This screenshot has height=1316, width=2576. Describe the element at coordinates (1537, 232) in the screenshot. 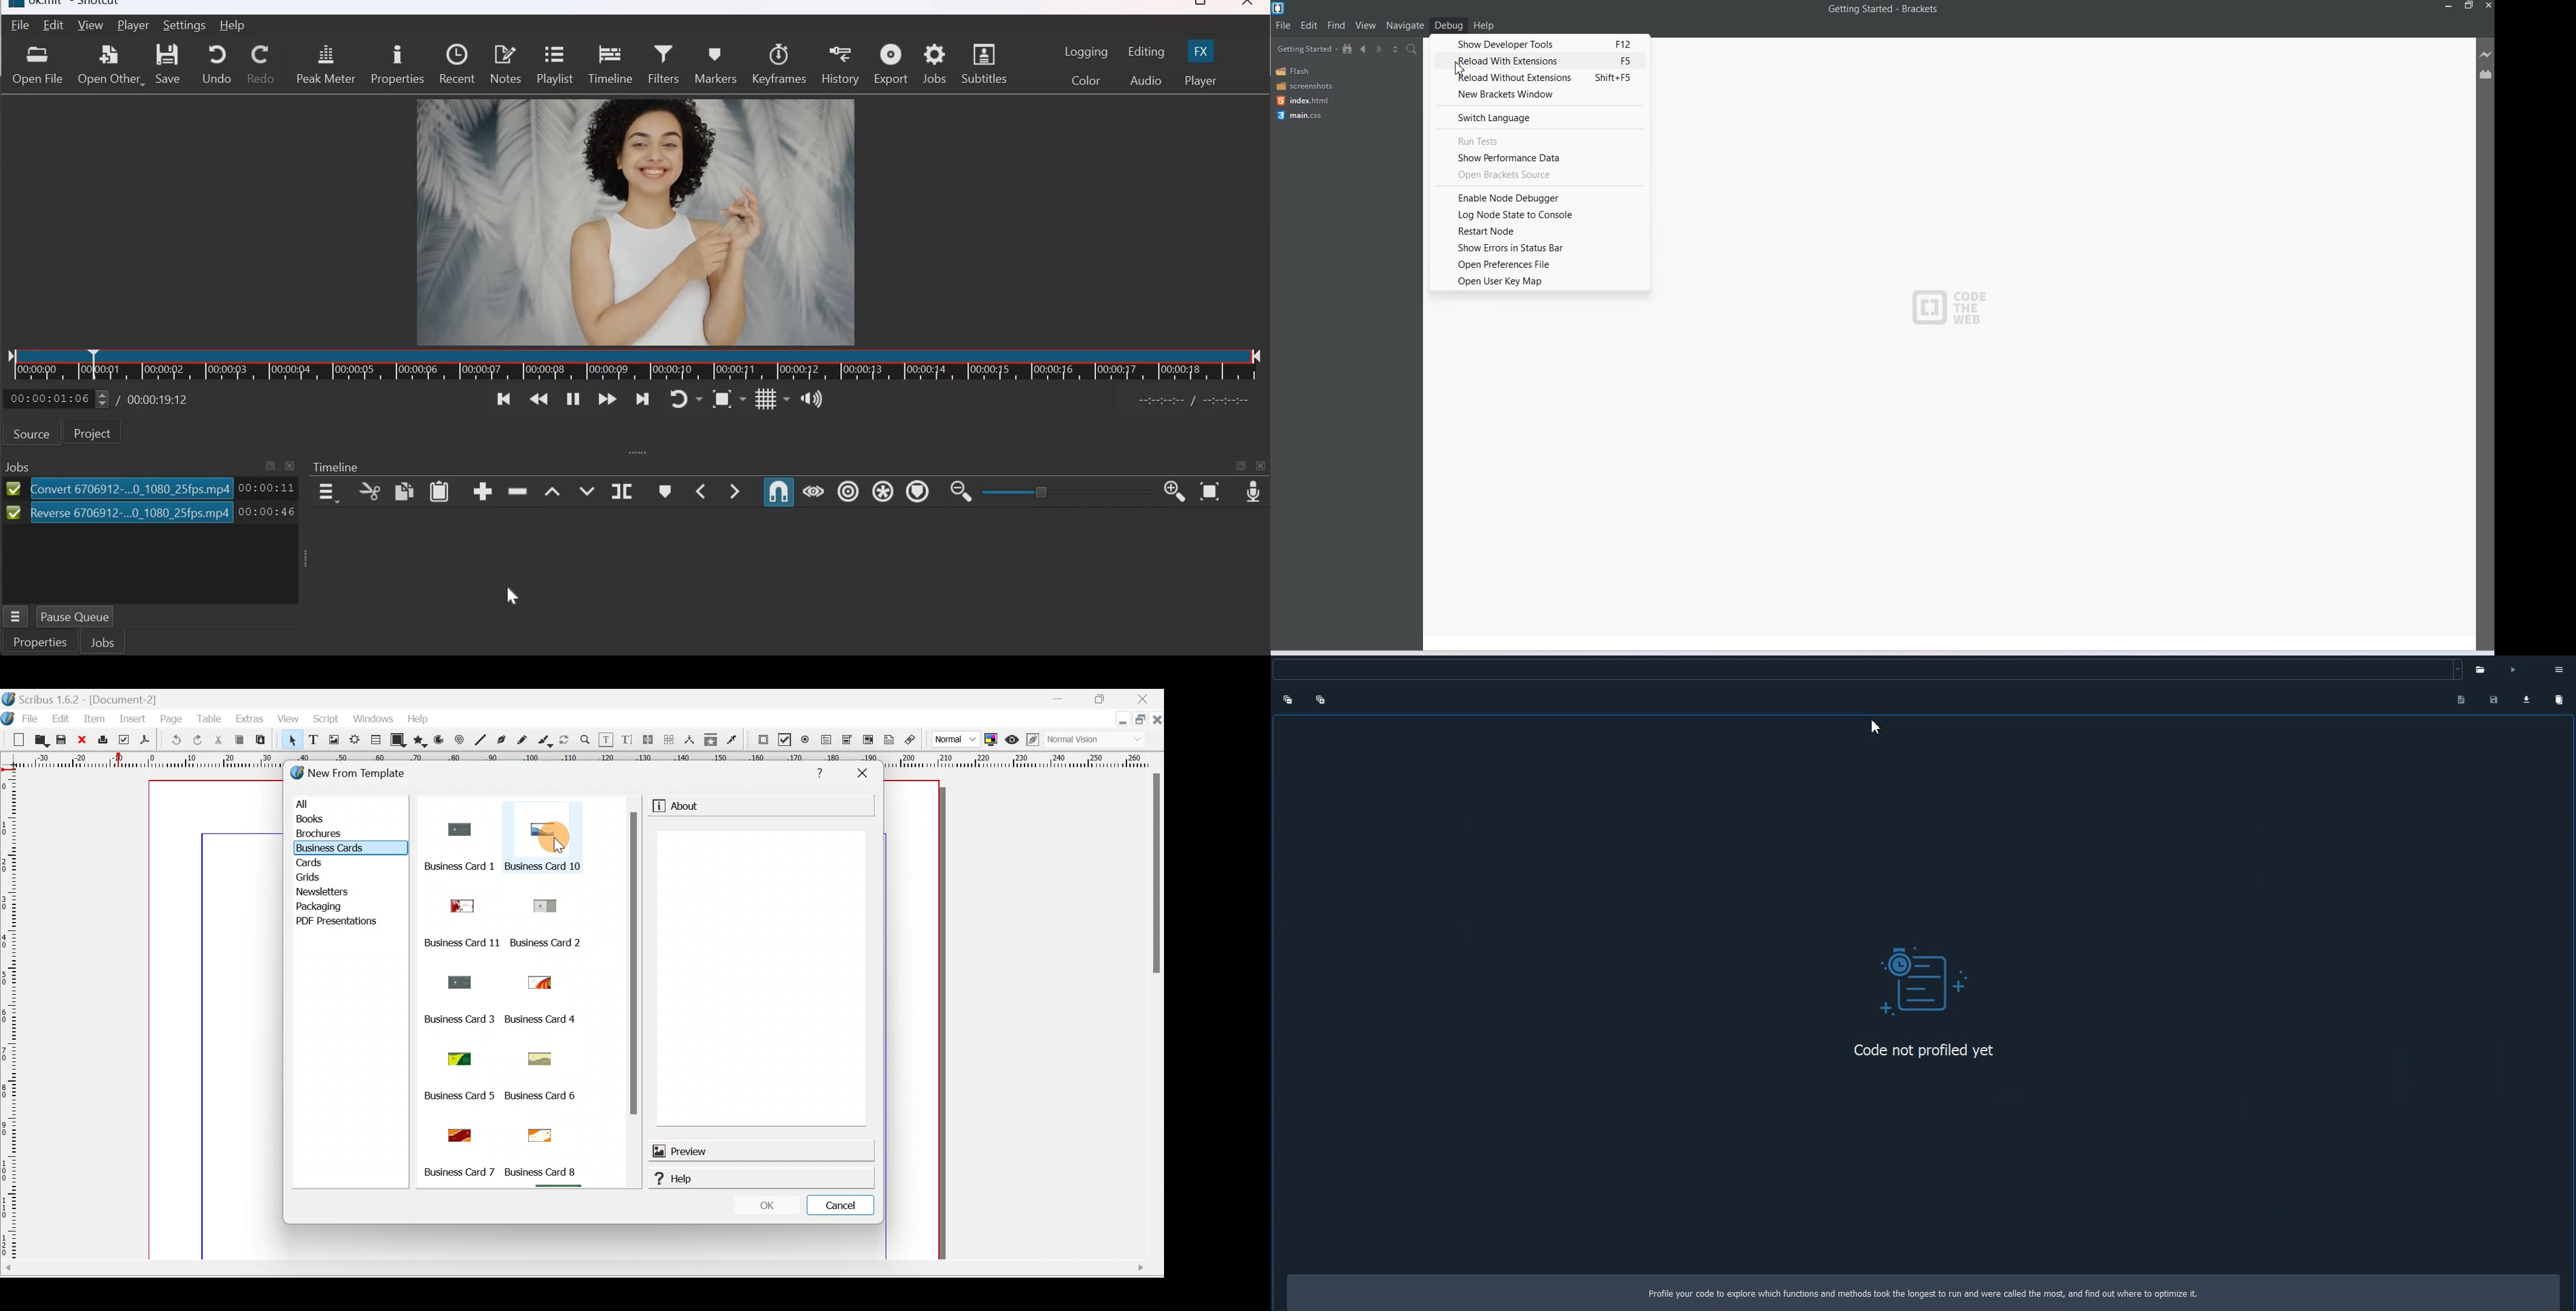

I see `Restart node` at that location.